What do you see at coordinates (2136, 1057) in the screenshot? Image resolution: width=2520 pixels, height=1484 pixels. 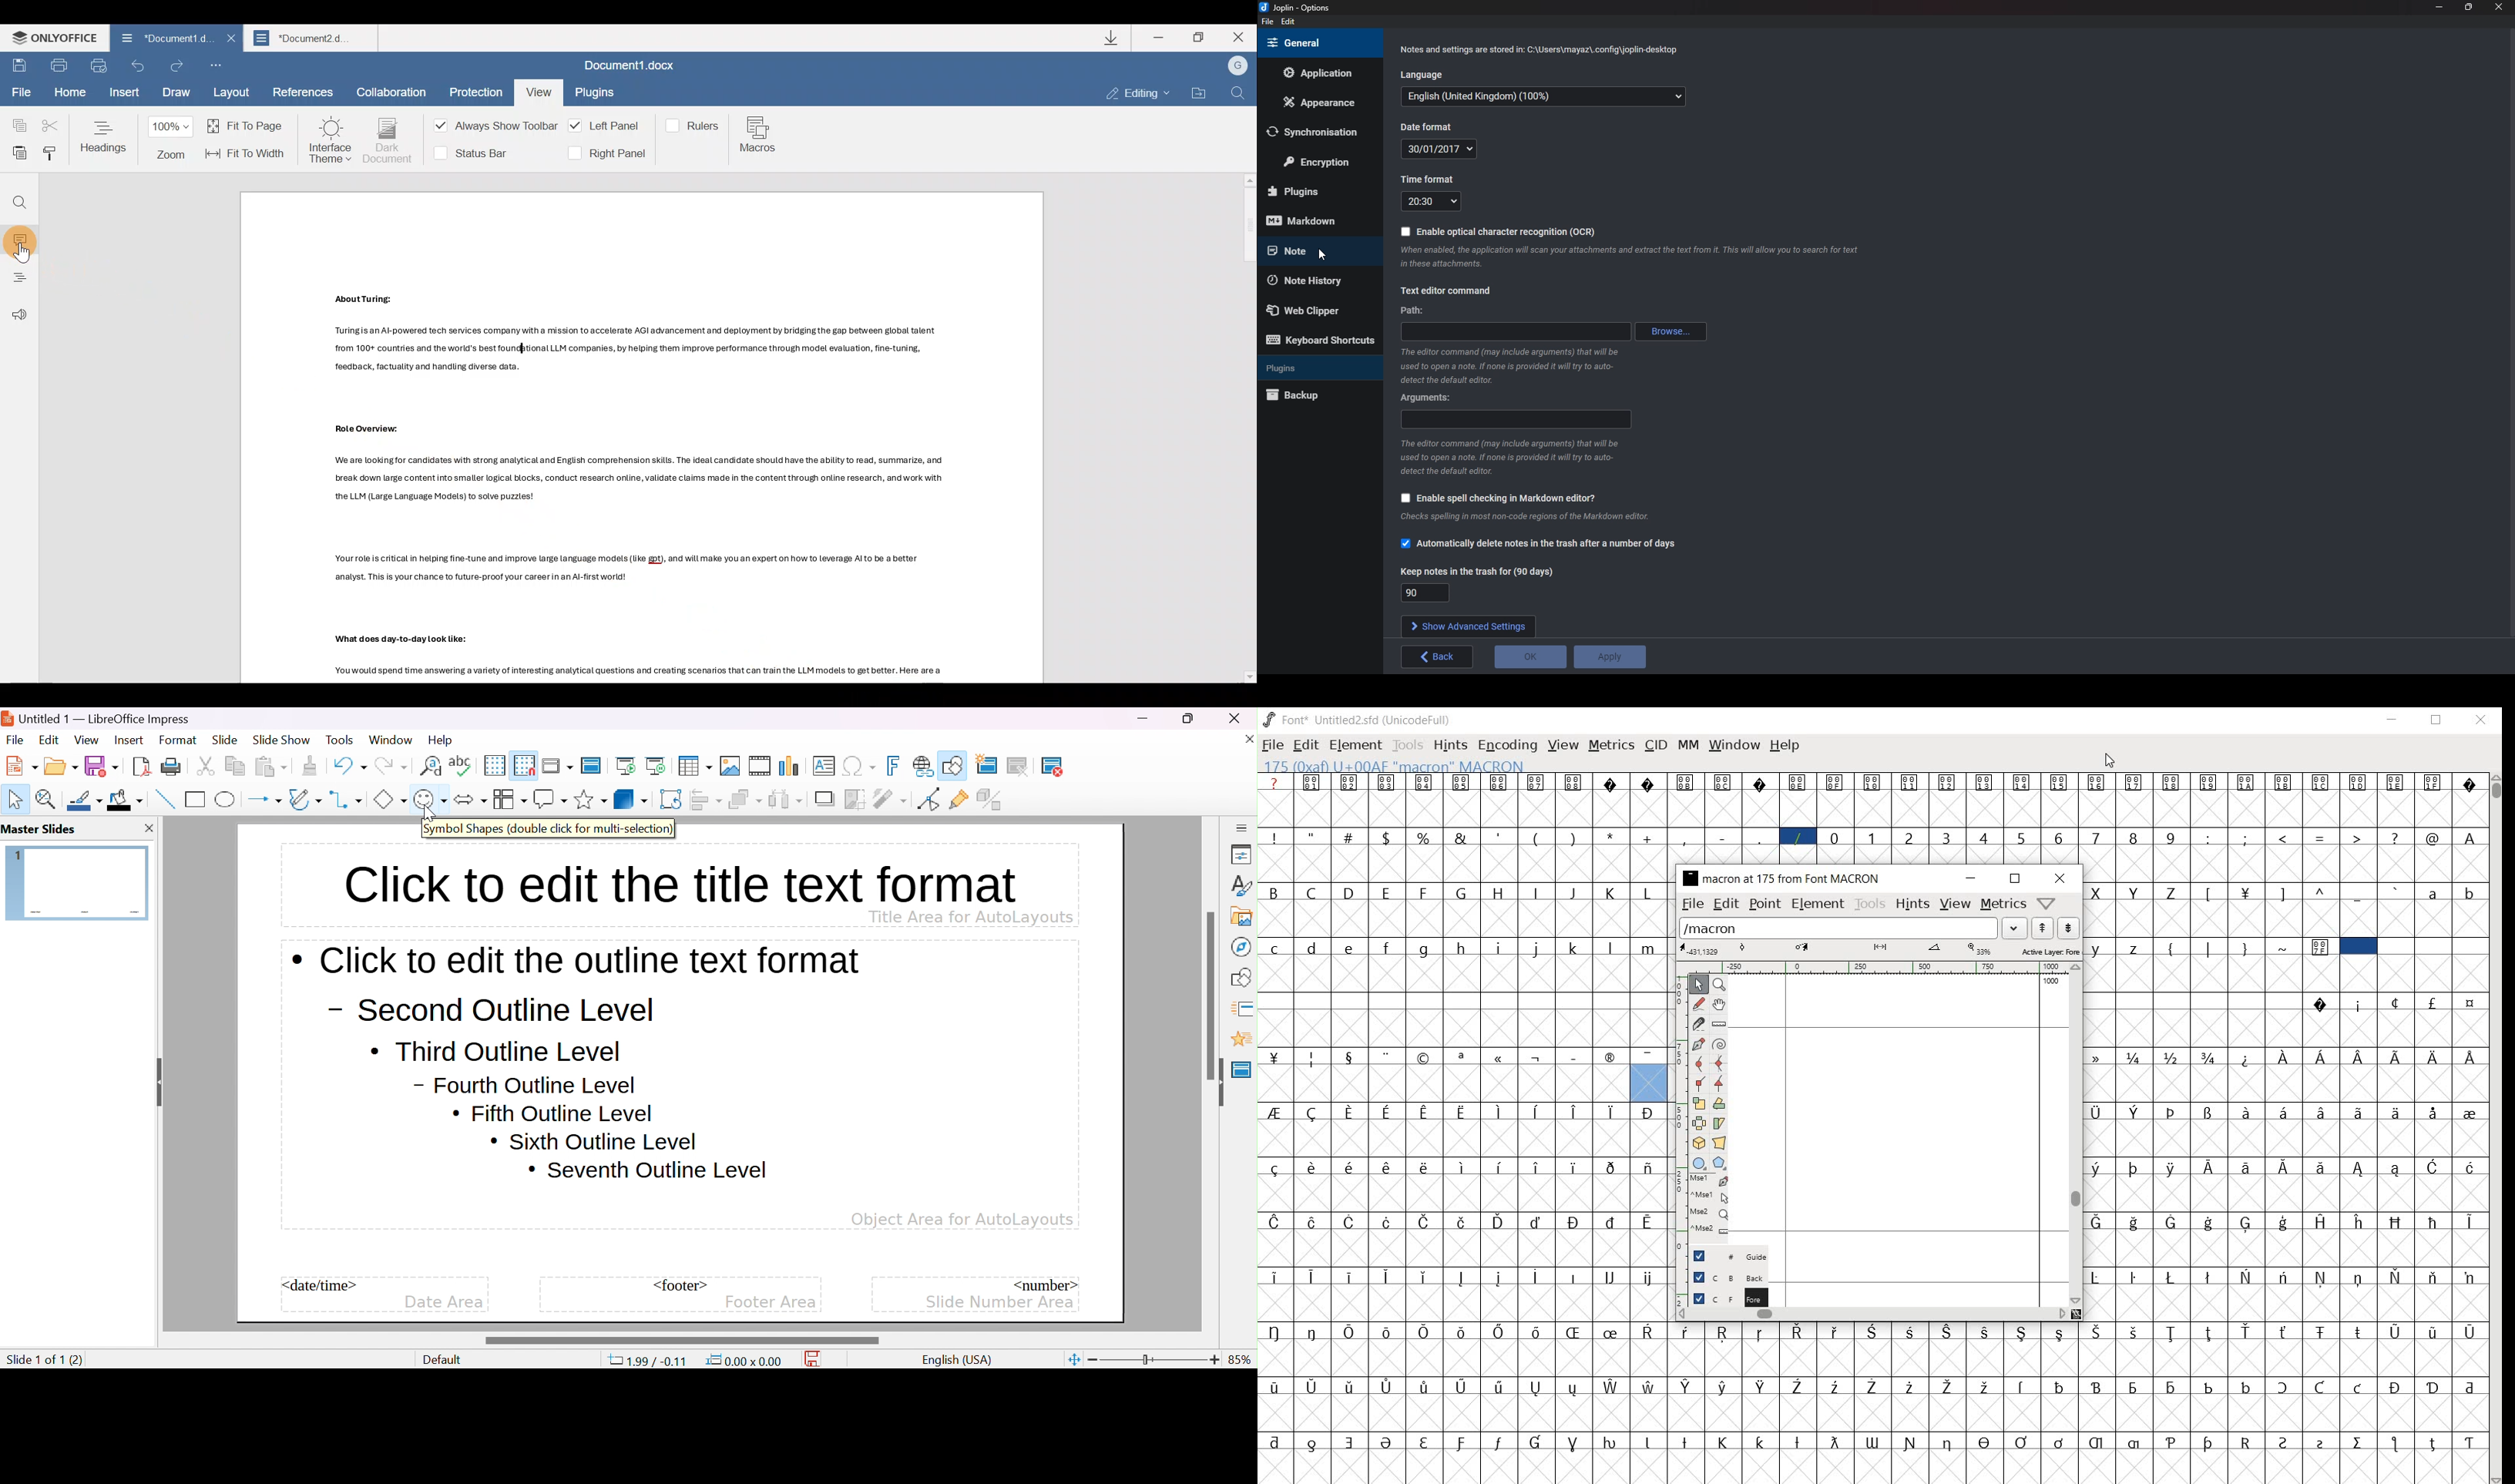 I see `Symbol` at bounding box center [2136, 1057].